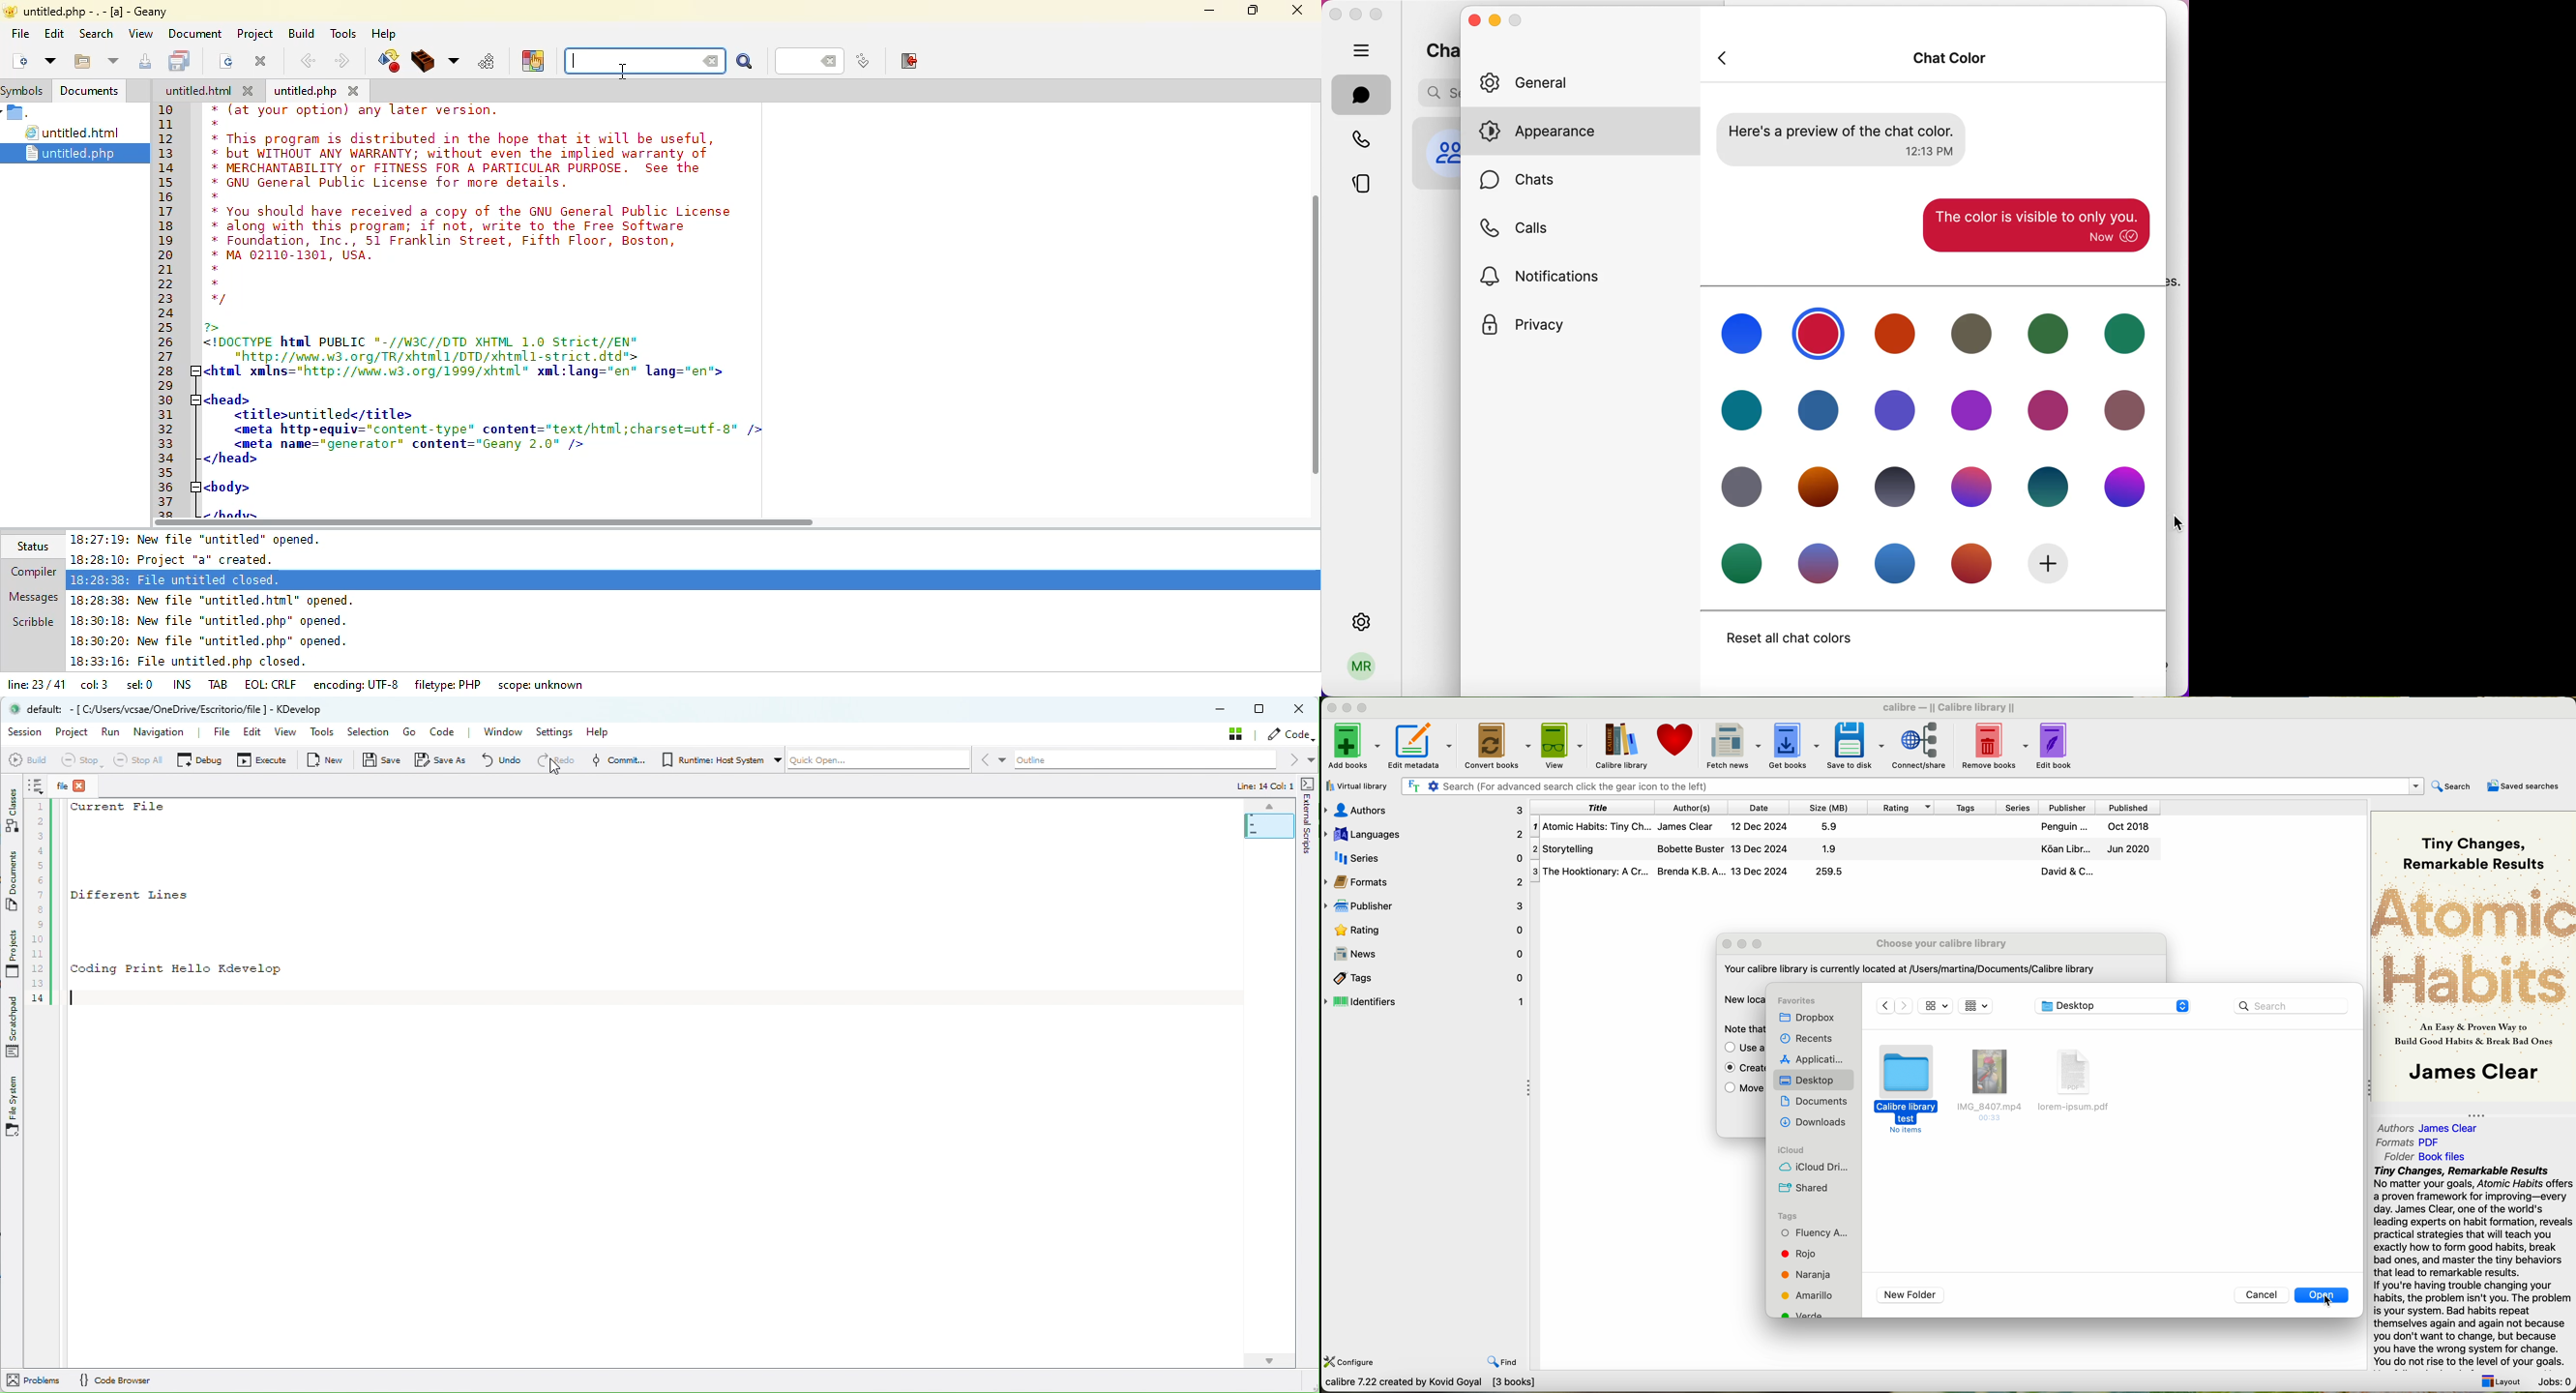 The image size is (2576, 1400). What do you see at coordinates (1893, 1006) in the screenshot?
I see `navigate arrows` at bounding box center [1893, 1006].